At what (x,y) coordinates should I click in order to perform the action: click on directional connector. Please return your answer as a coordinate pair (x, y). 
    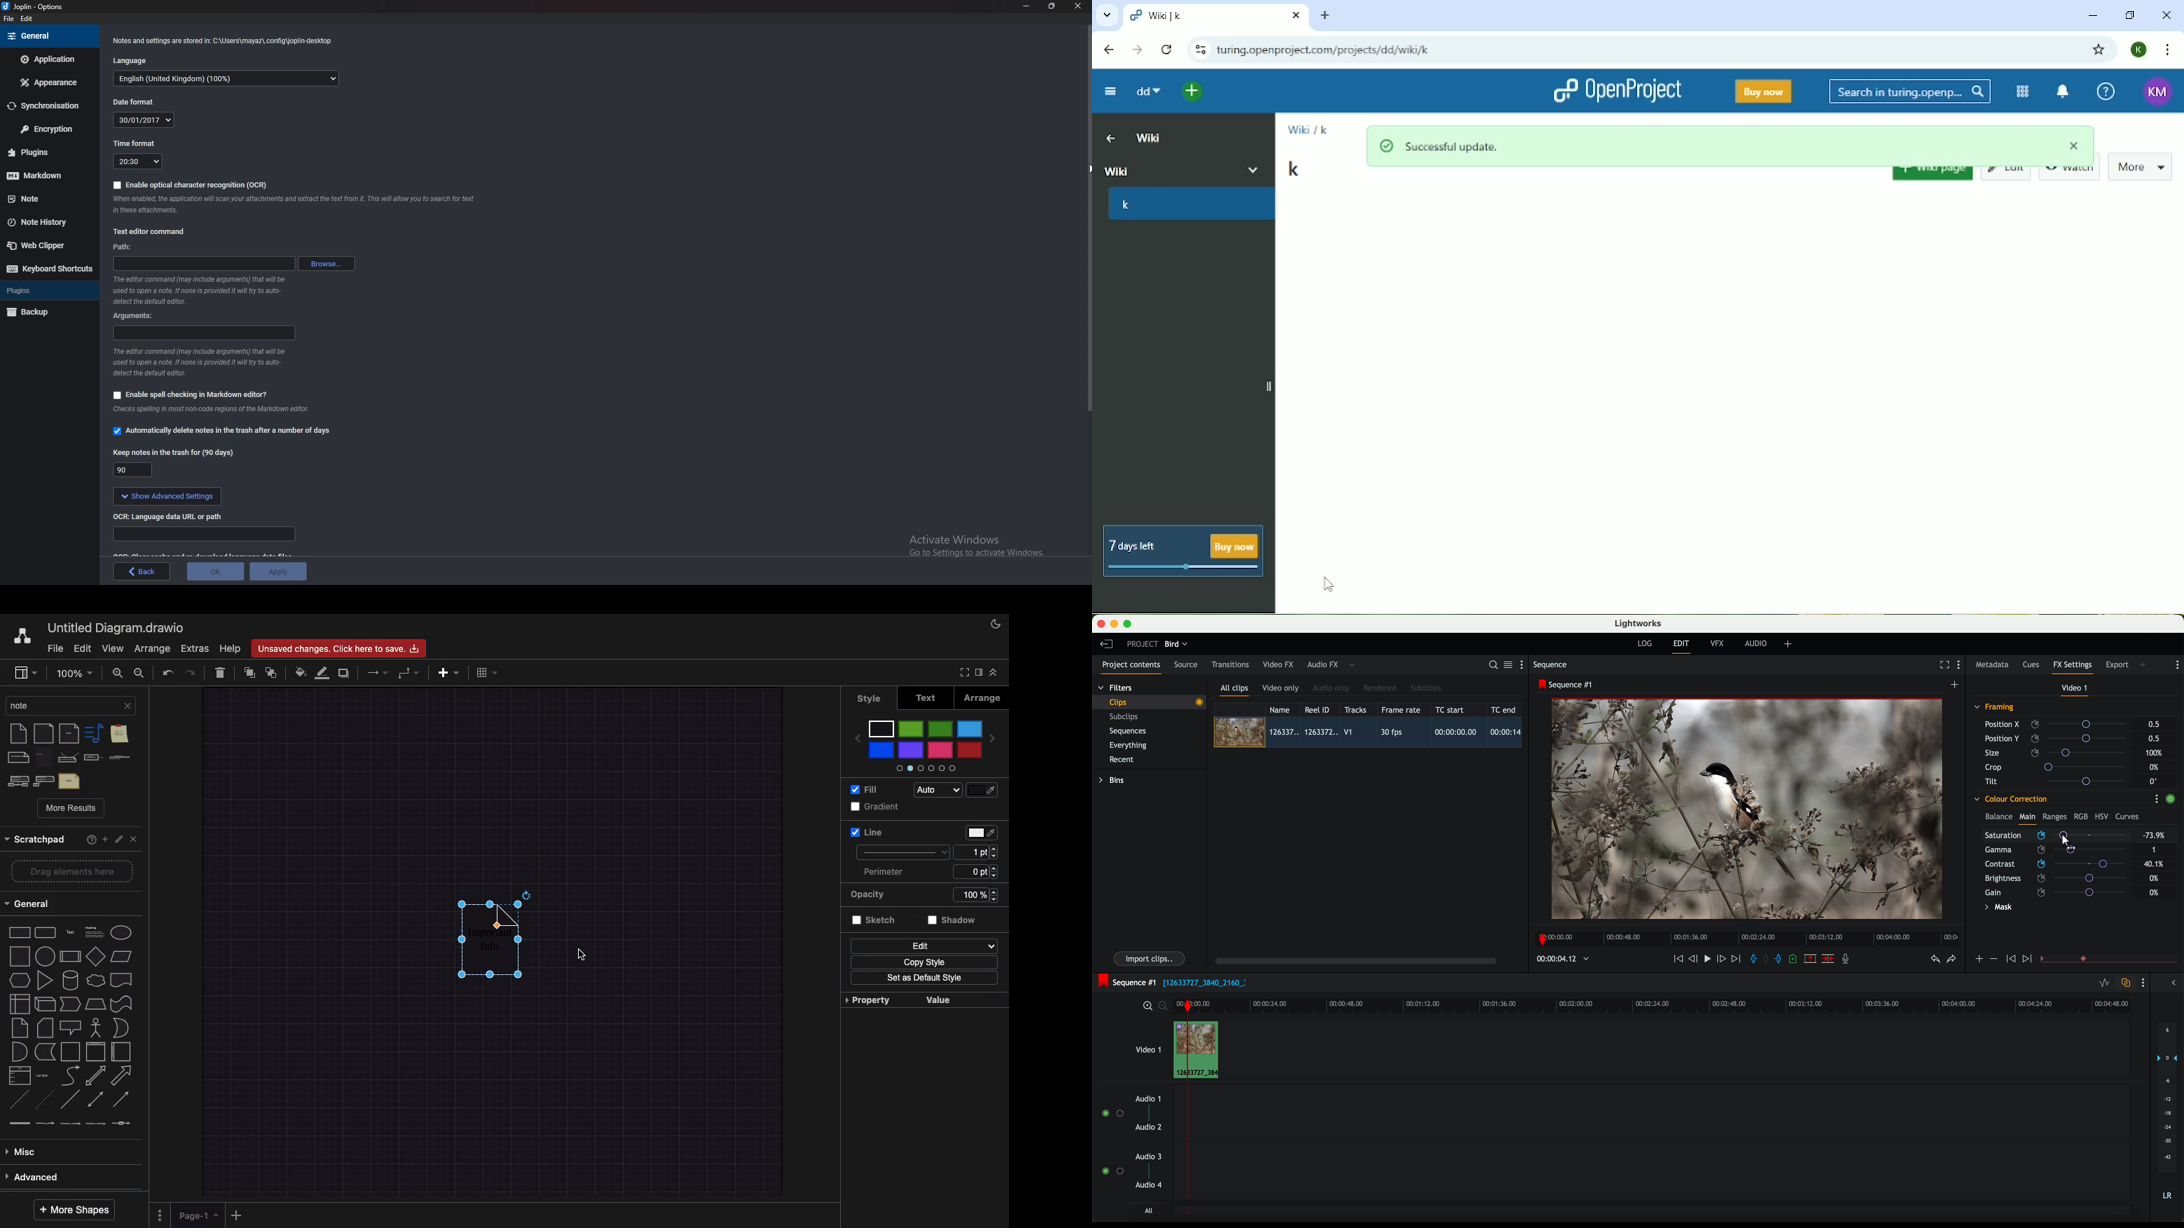
    Looking at the image, I should click on (123, 1100).